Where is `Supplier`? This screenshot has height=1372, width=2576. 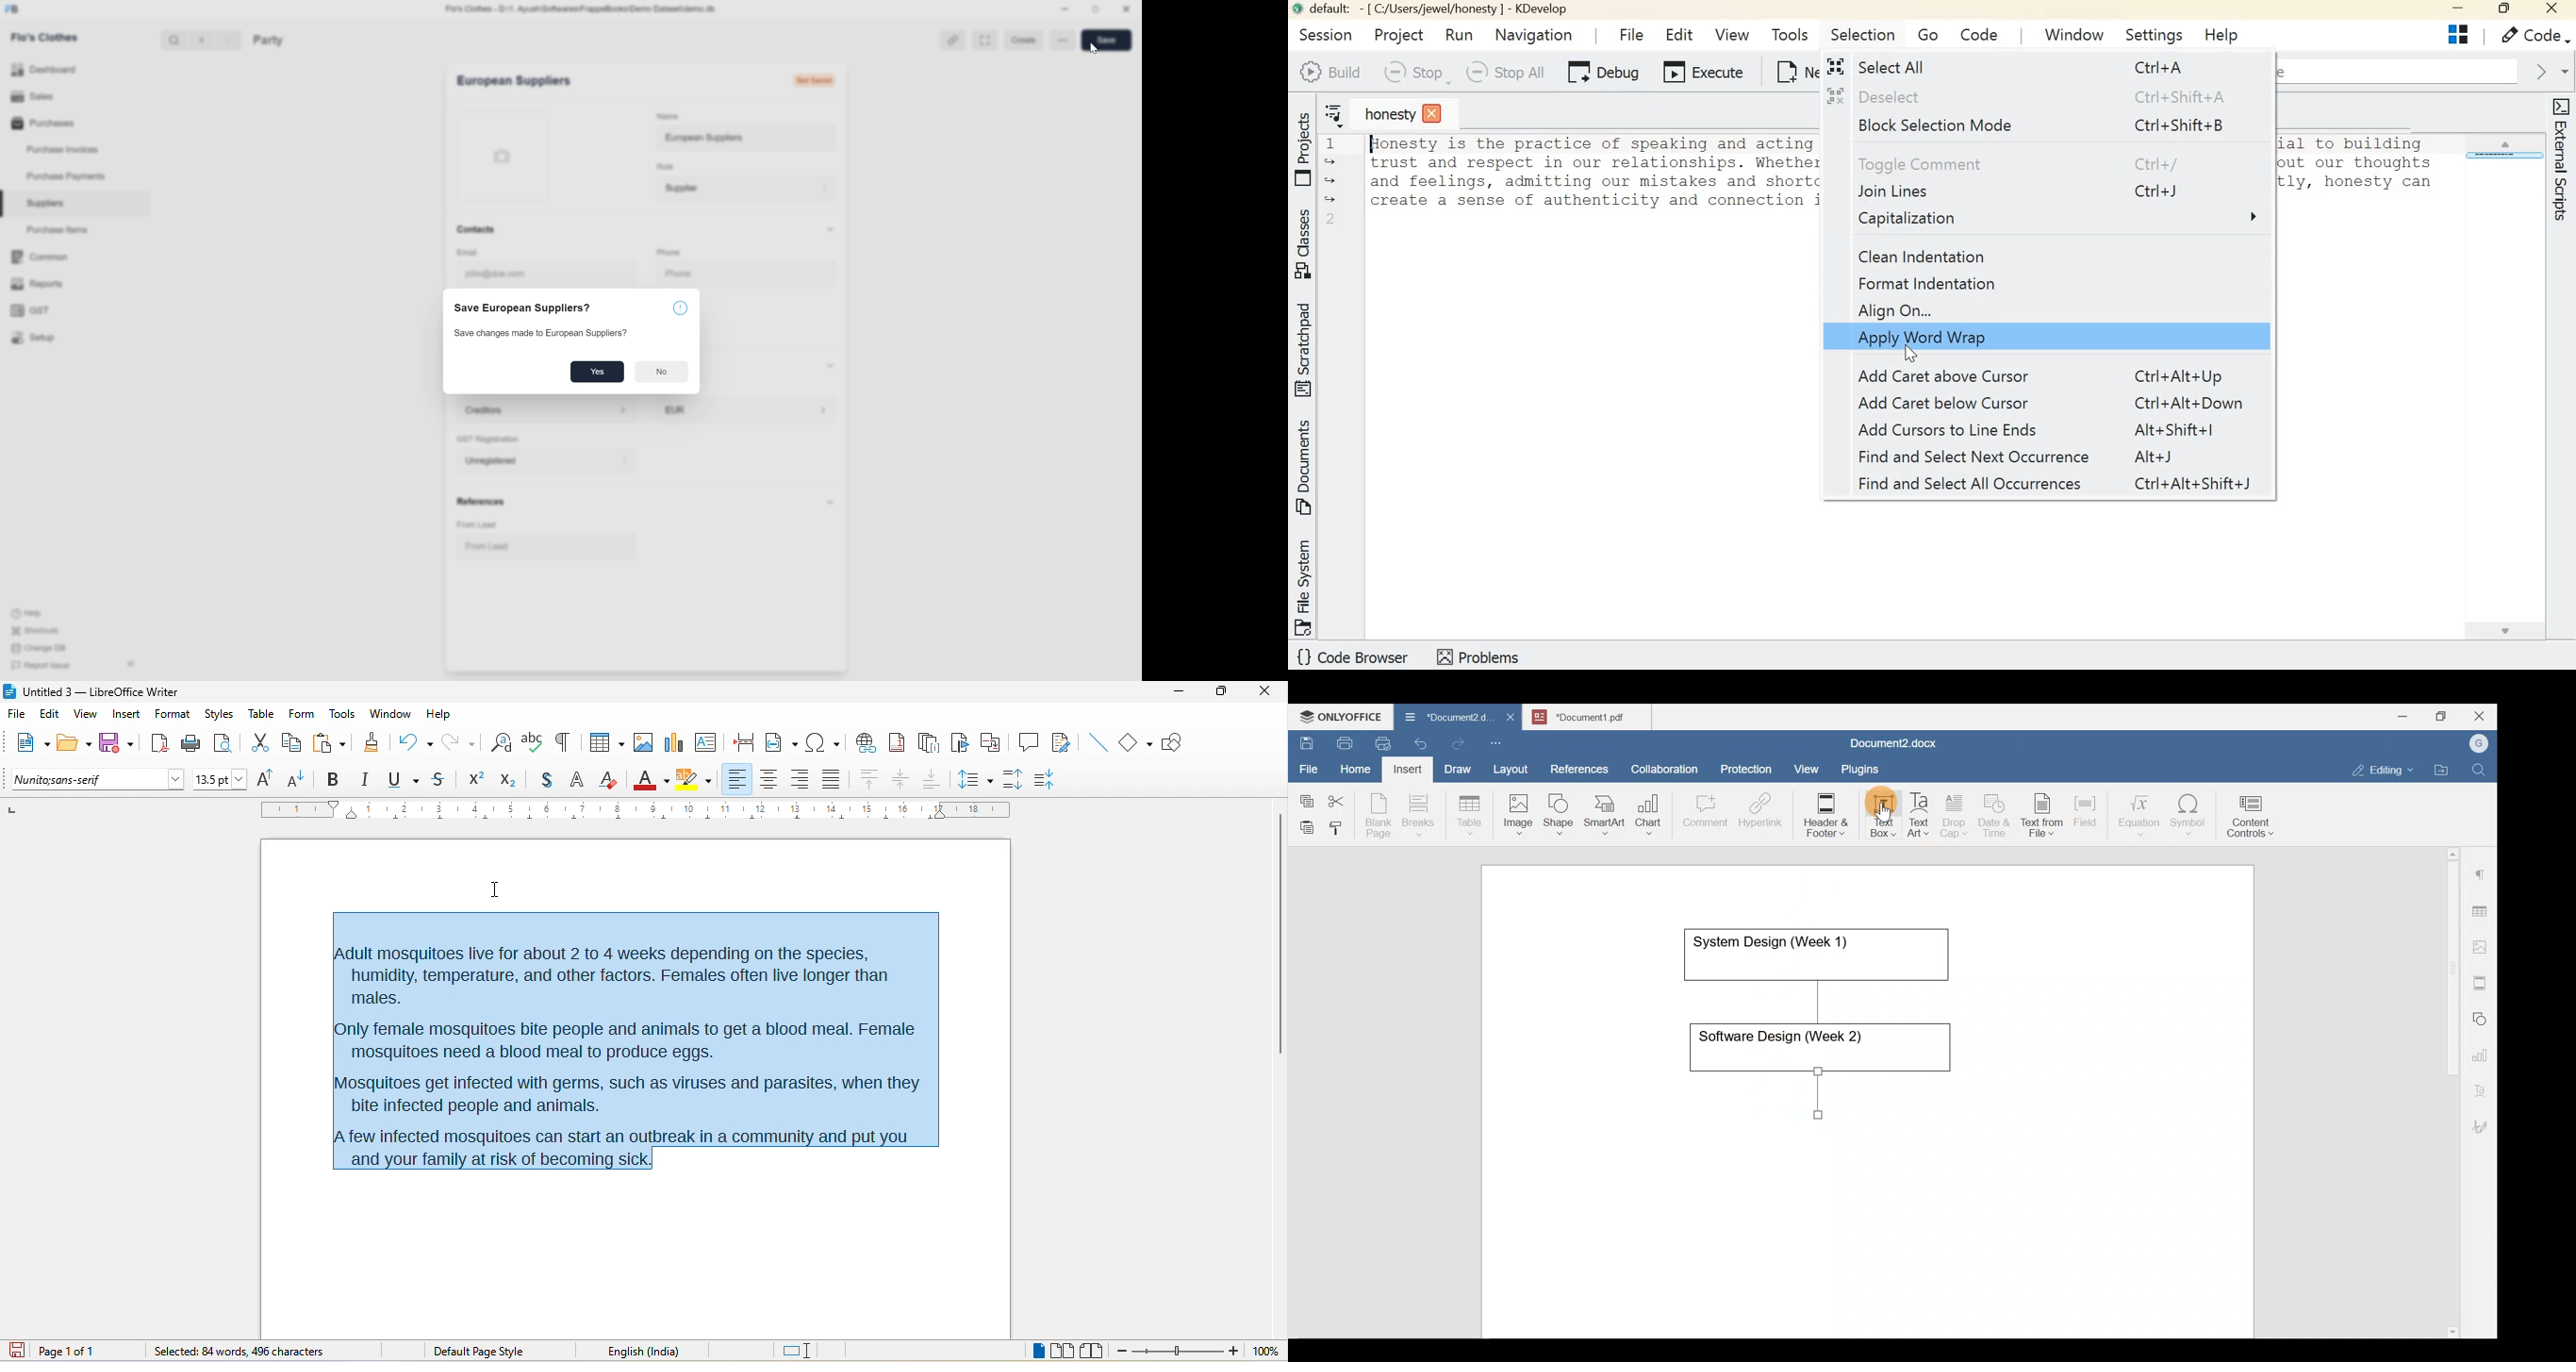 Supplier is located at coordinates (678, 188).